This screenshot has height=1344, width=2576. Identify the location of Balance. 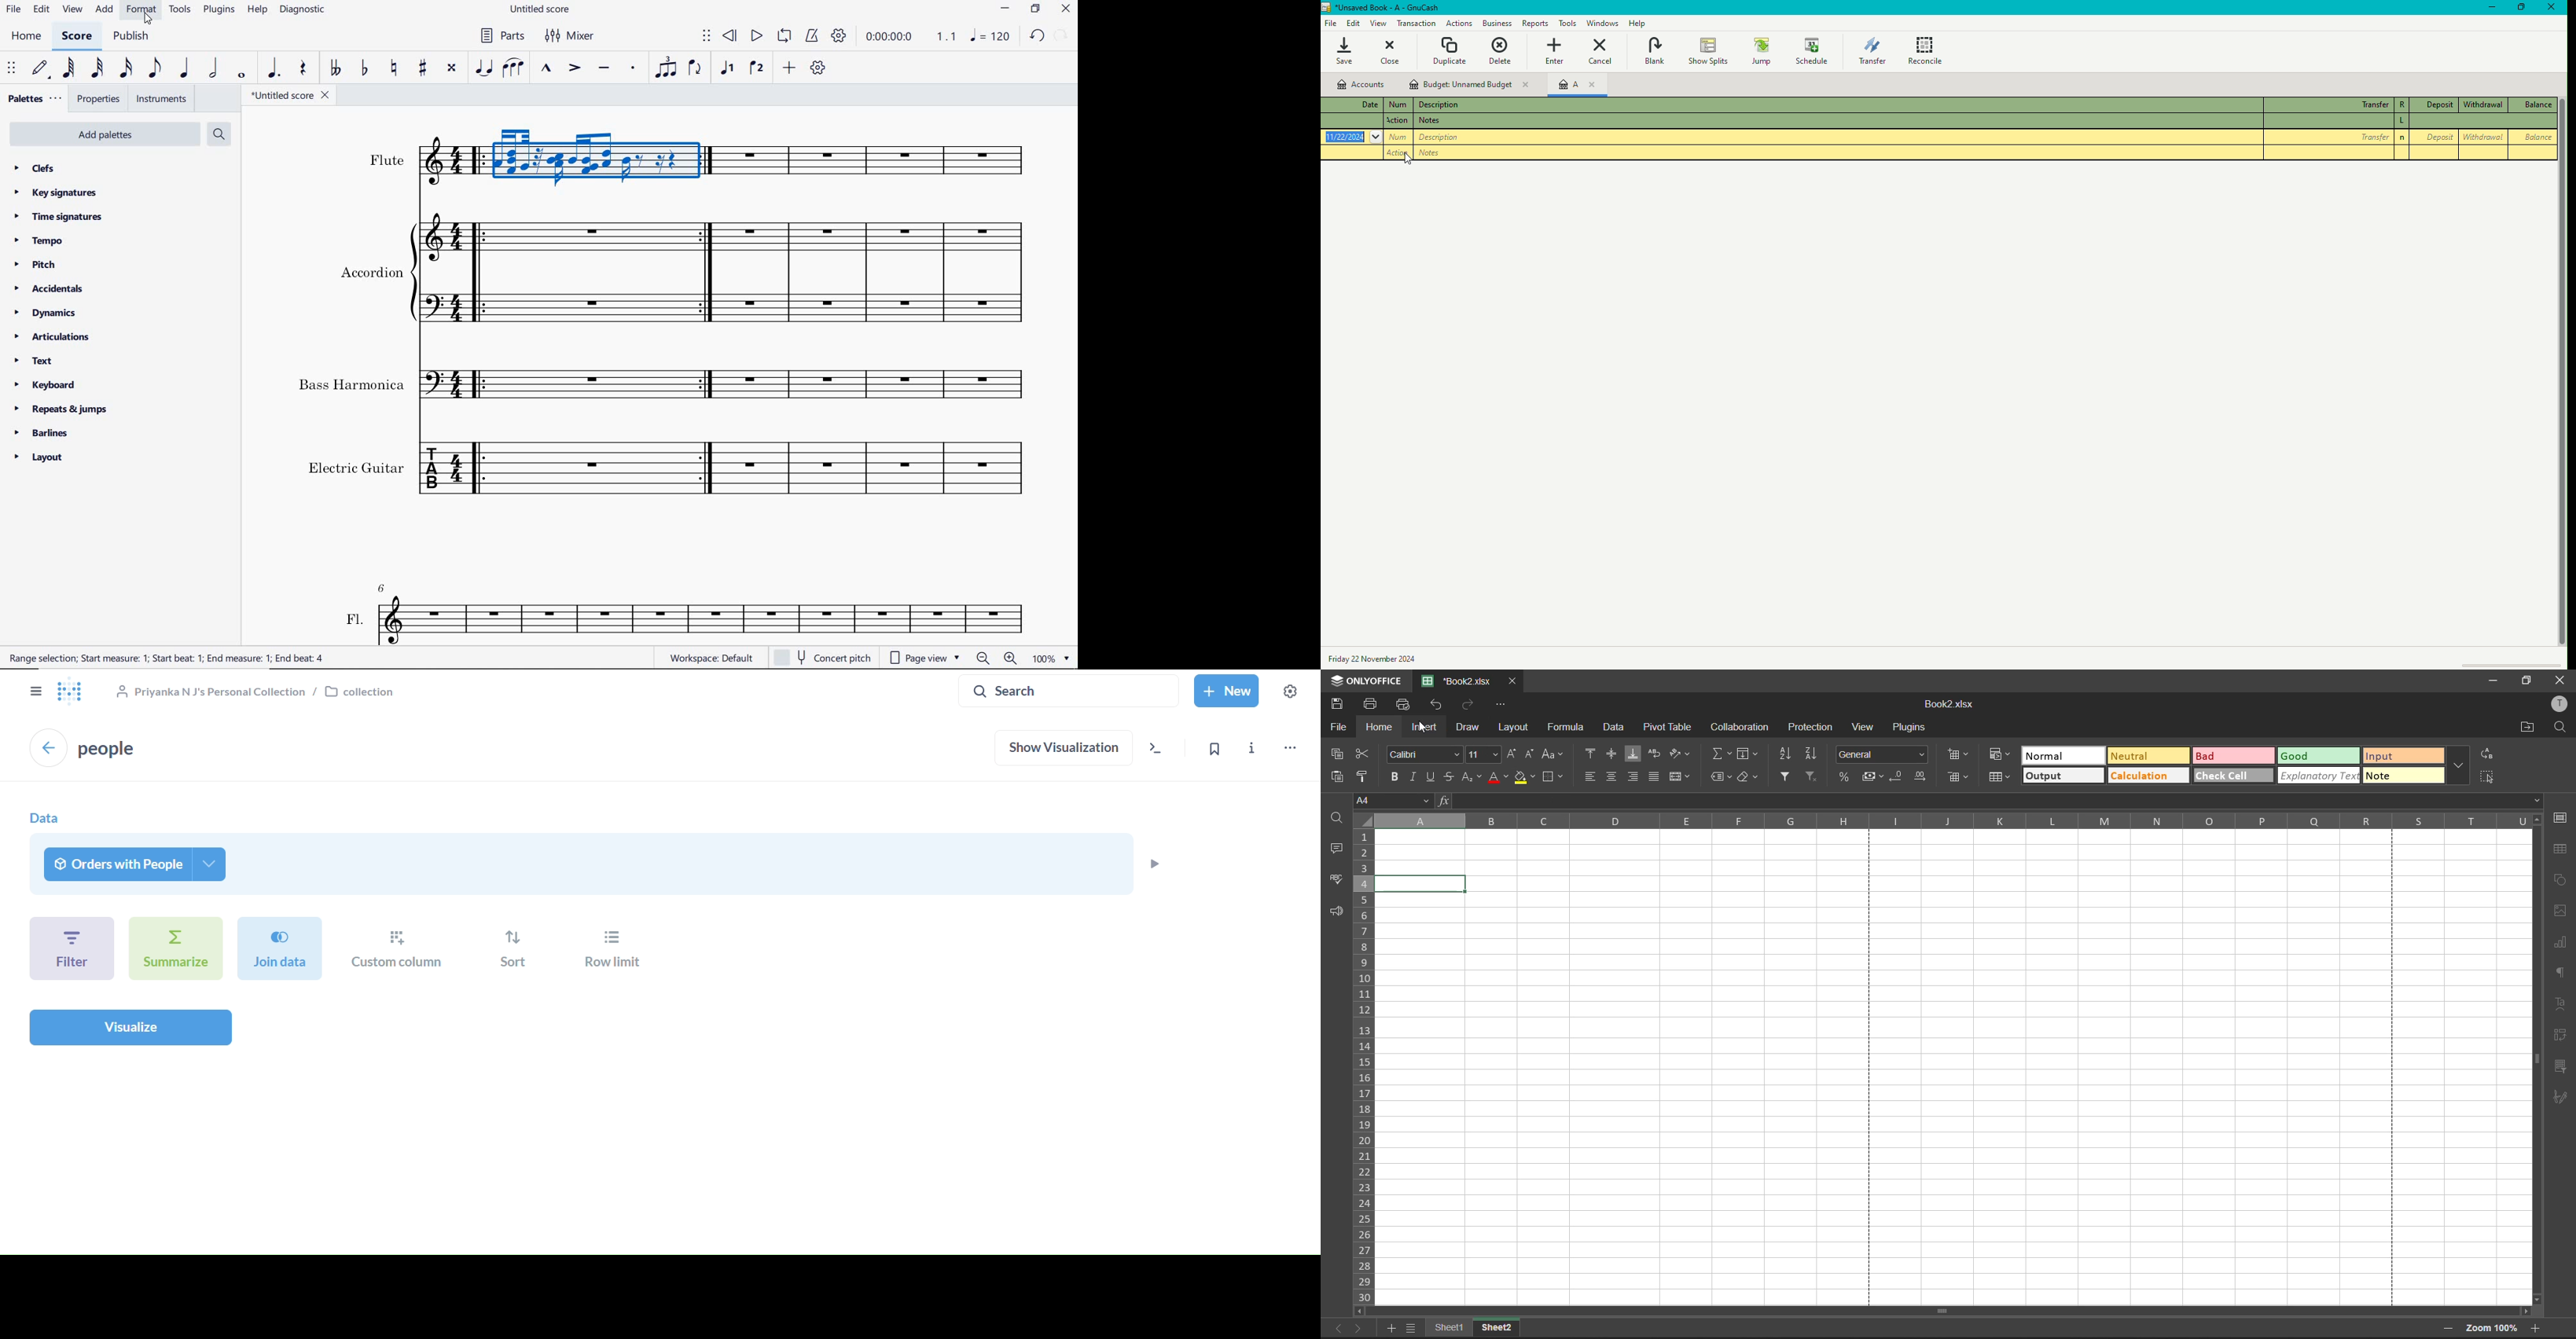
(2533, 138).